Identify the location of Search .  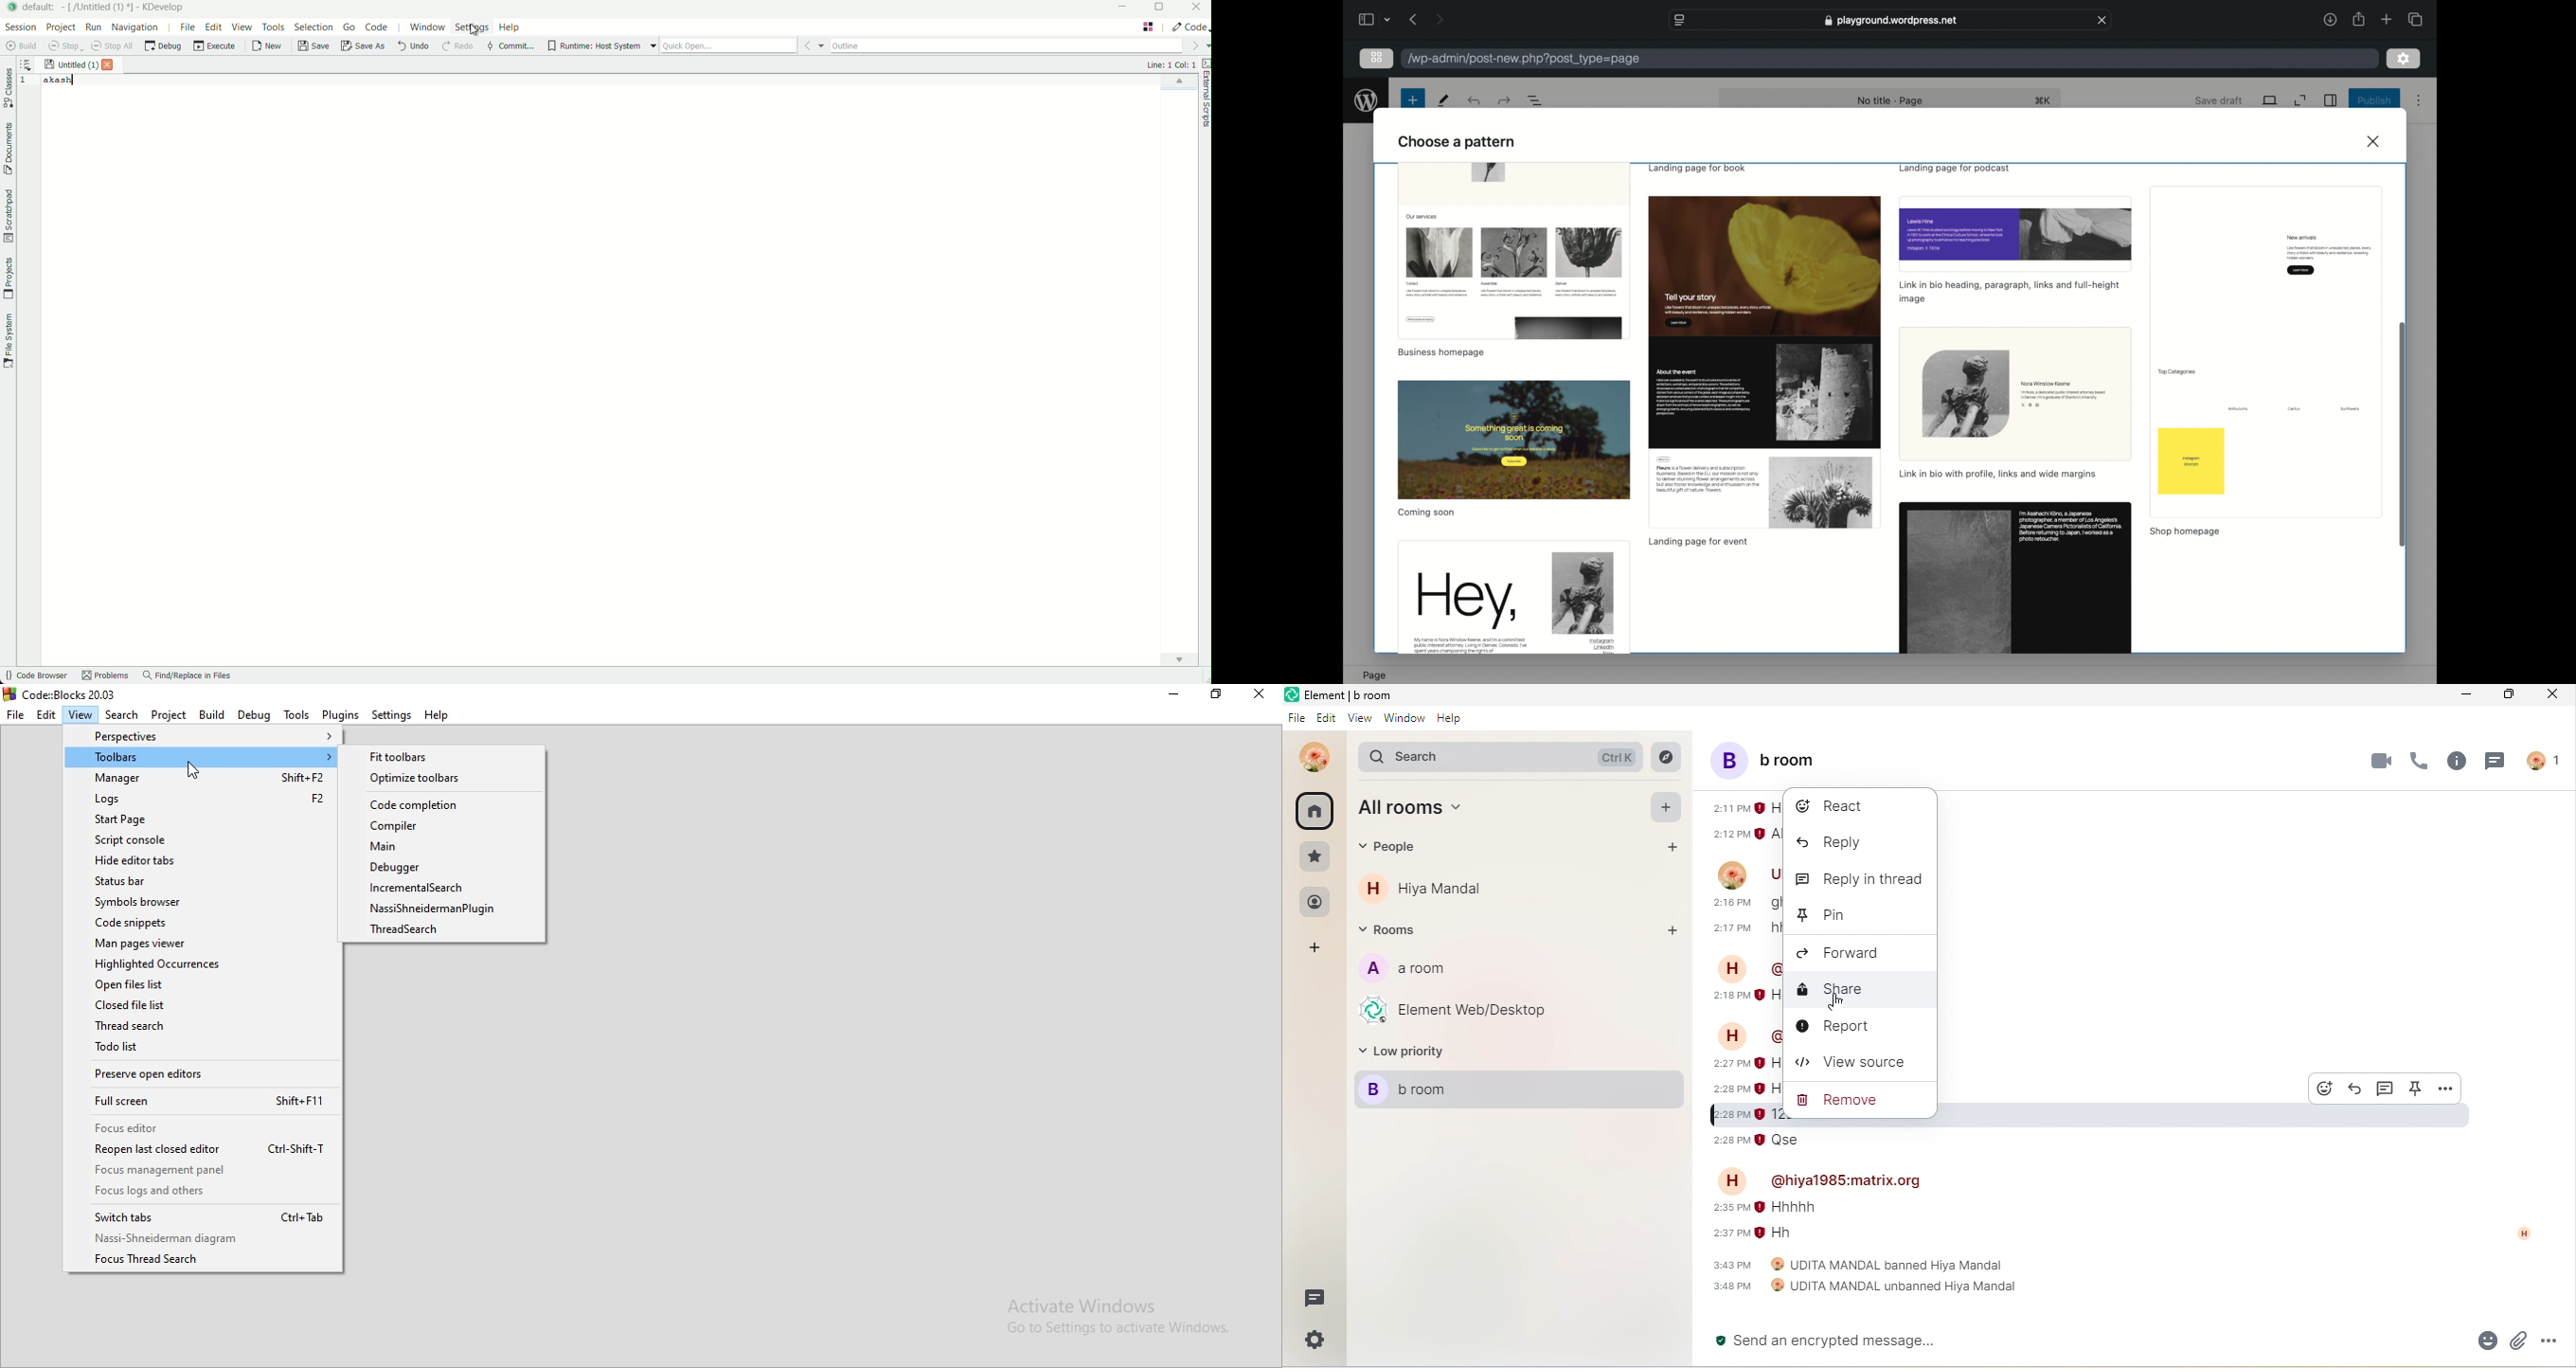
(123, 713).